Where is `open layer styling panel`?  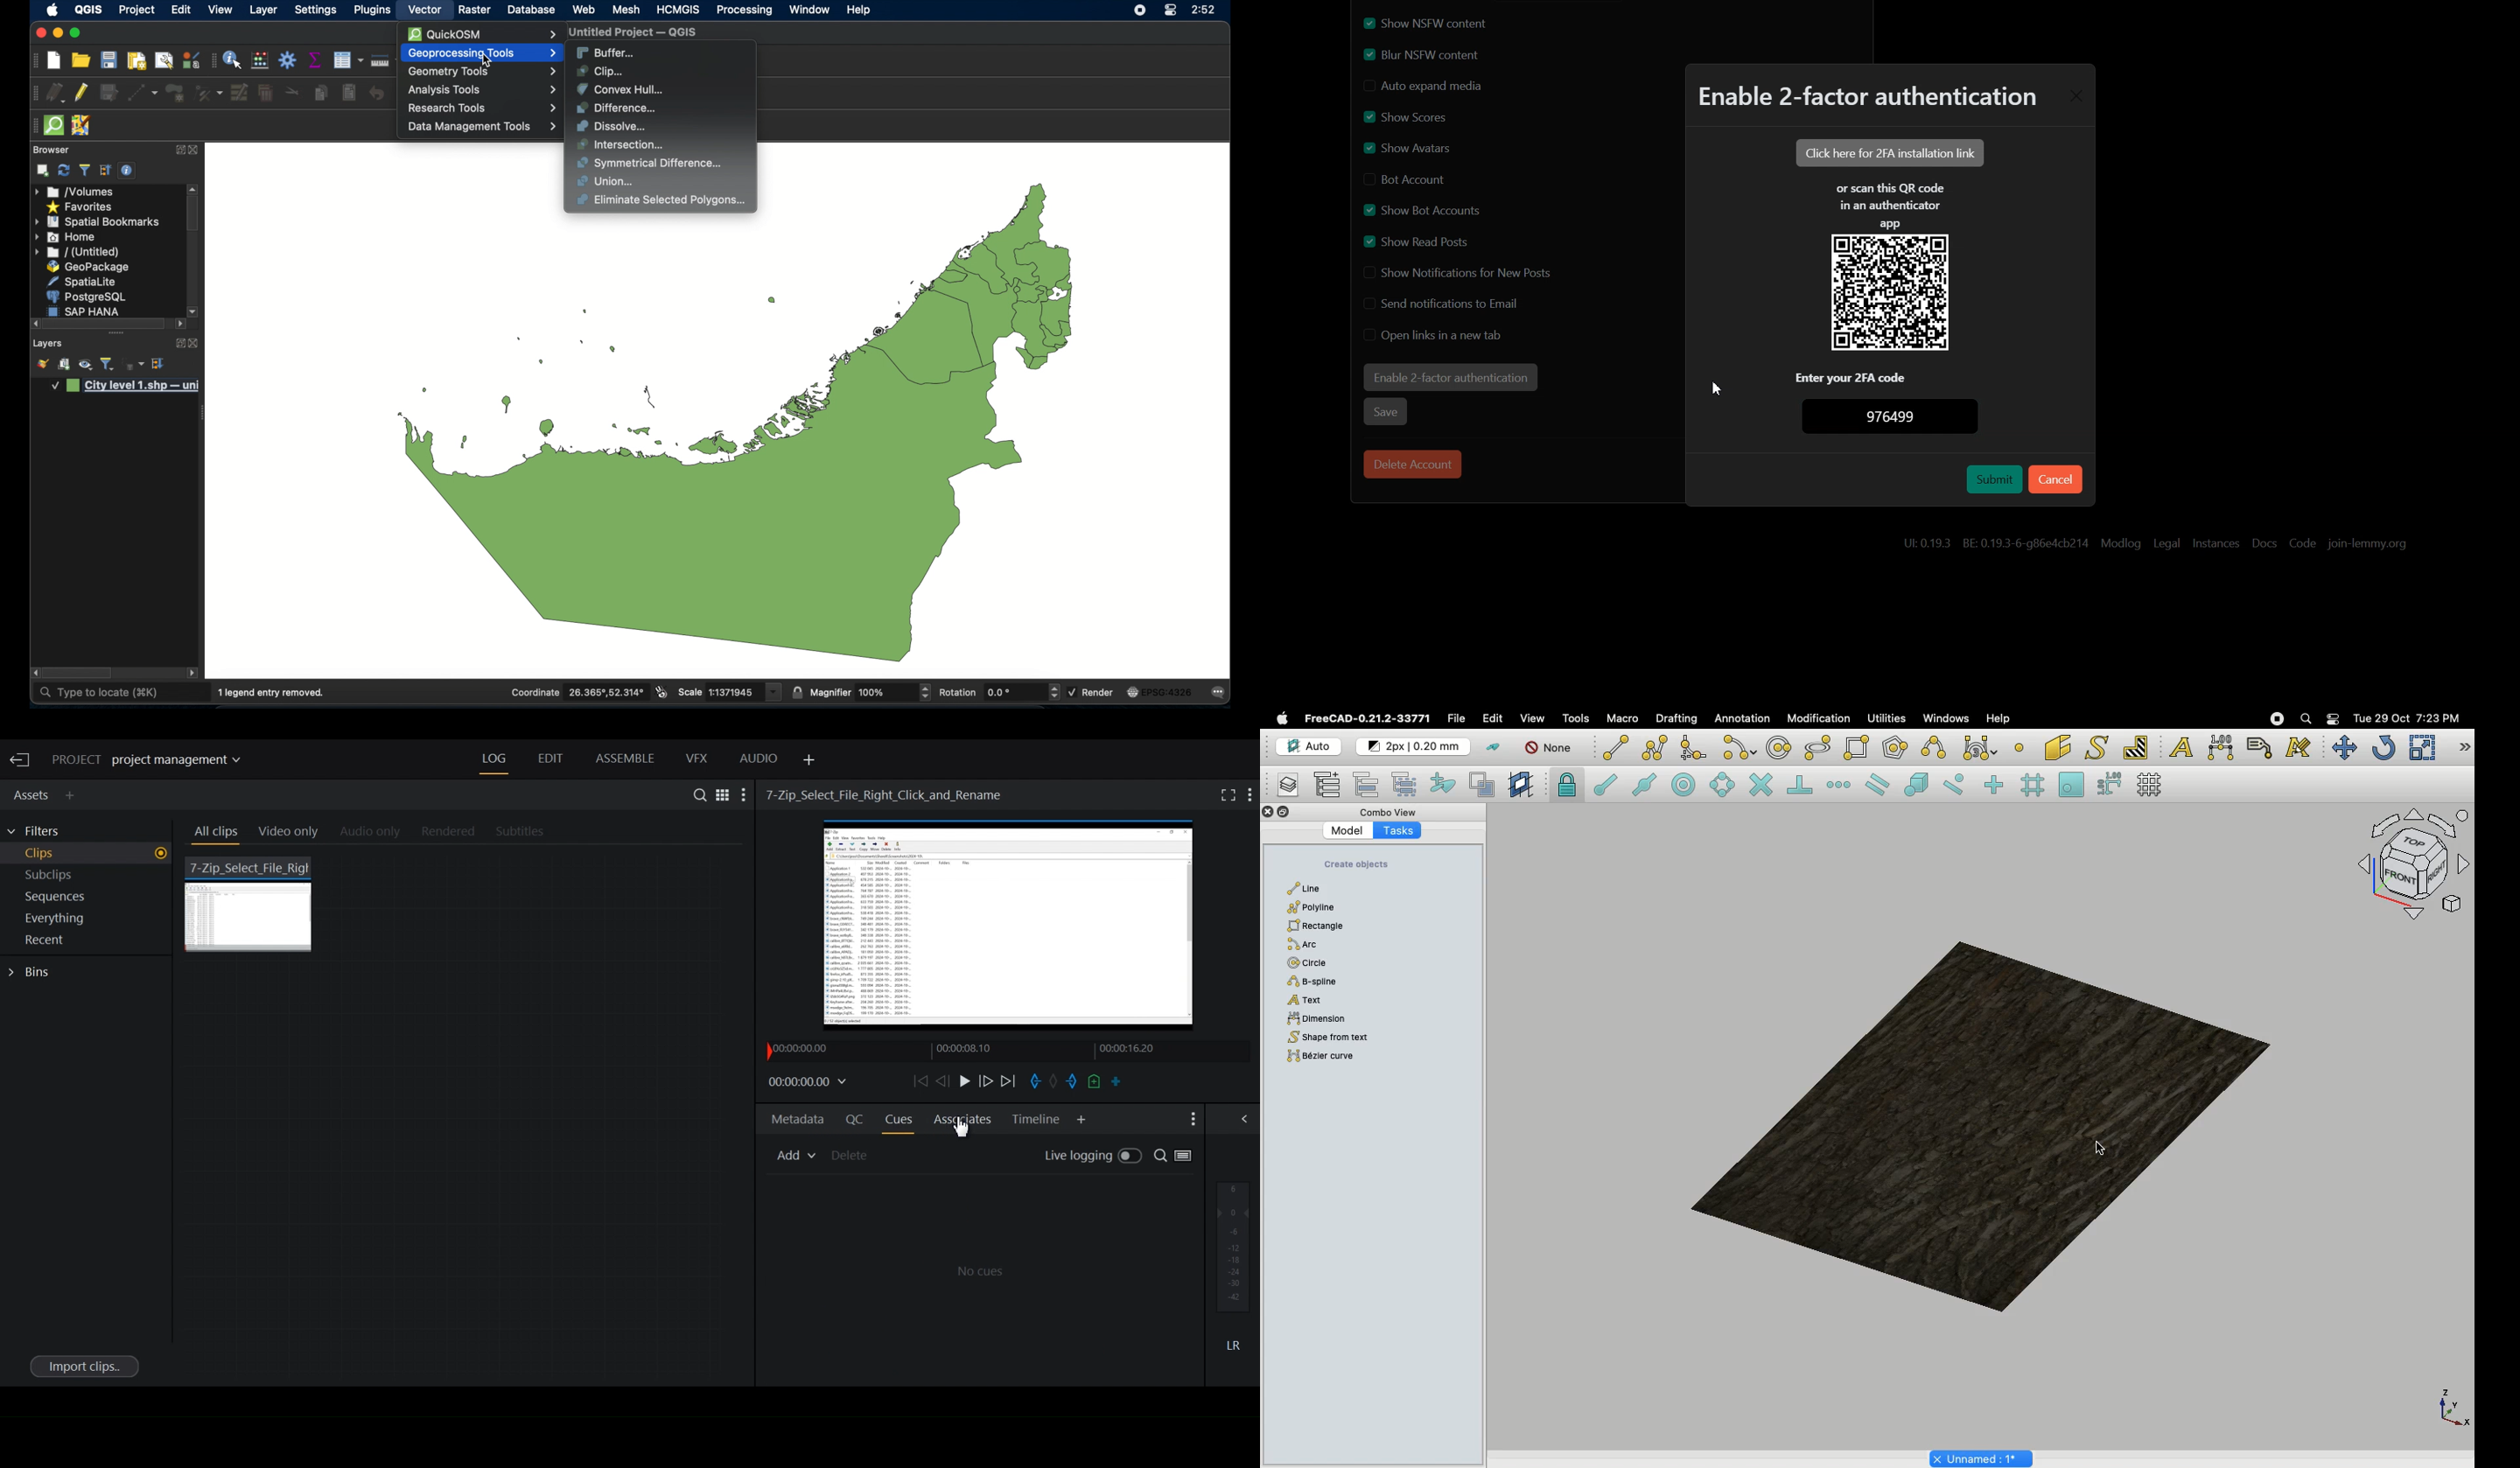
open layer styling panel is located at coordinates (43, 365).